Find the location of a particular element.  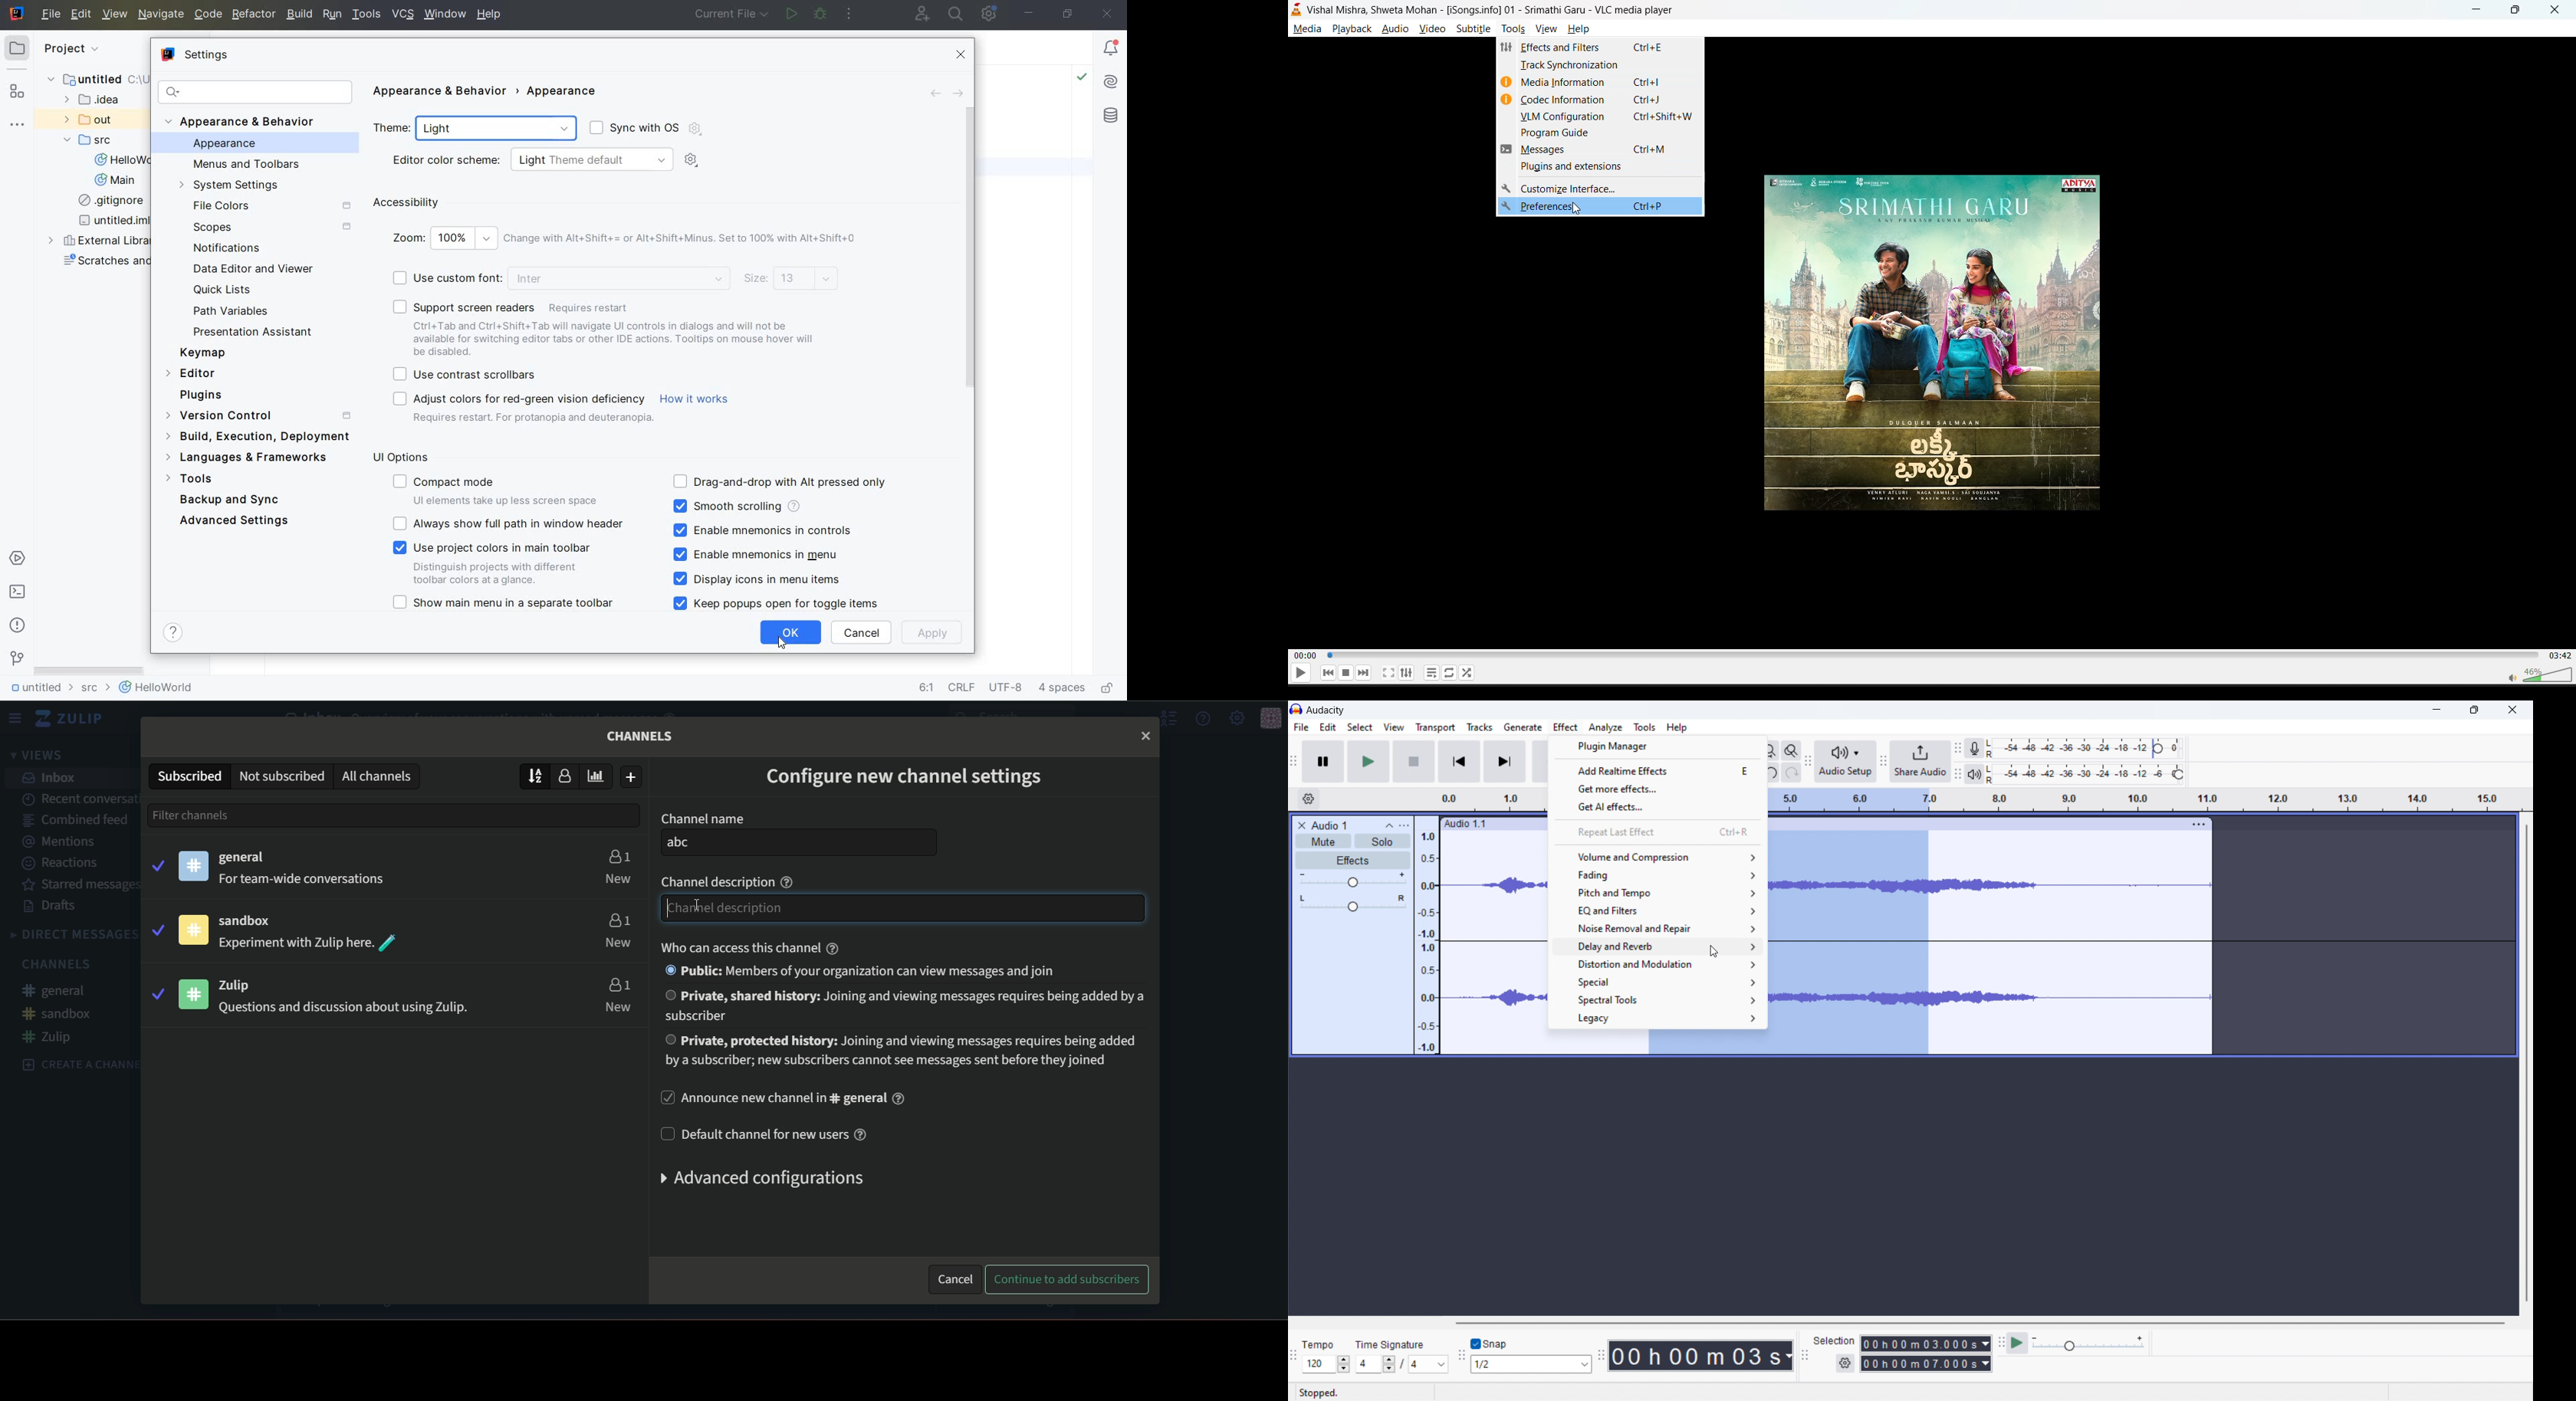

edit is located at coordinates (1328, 726).